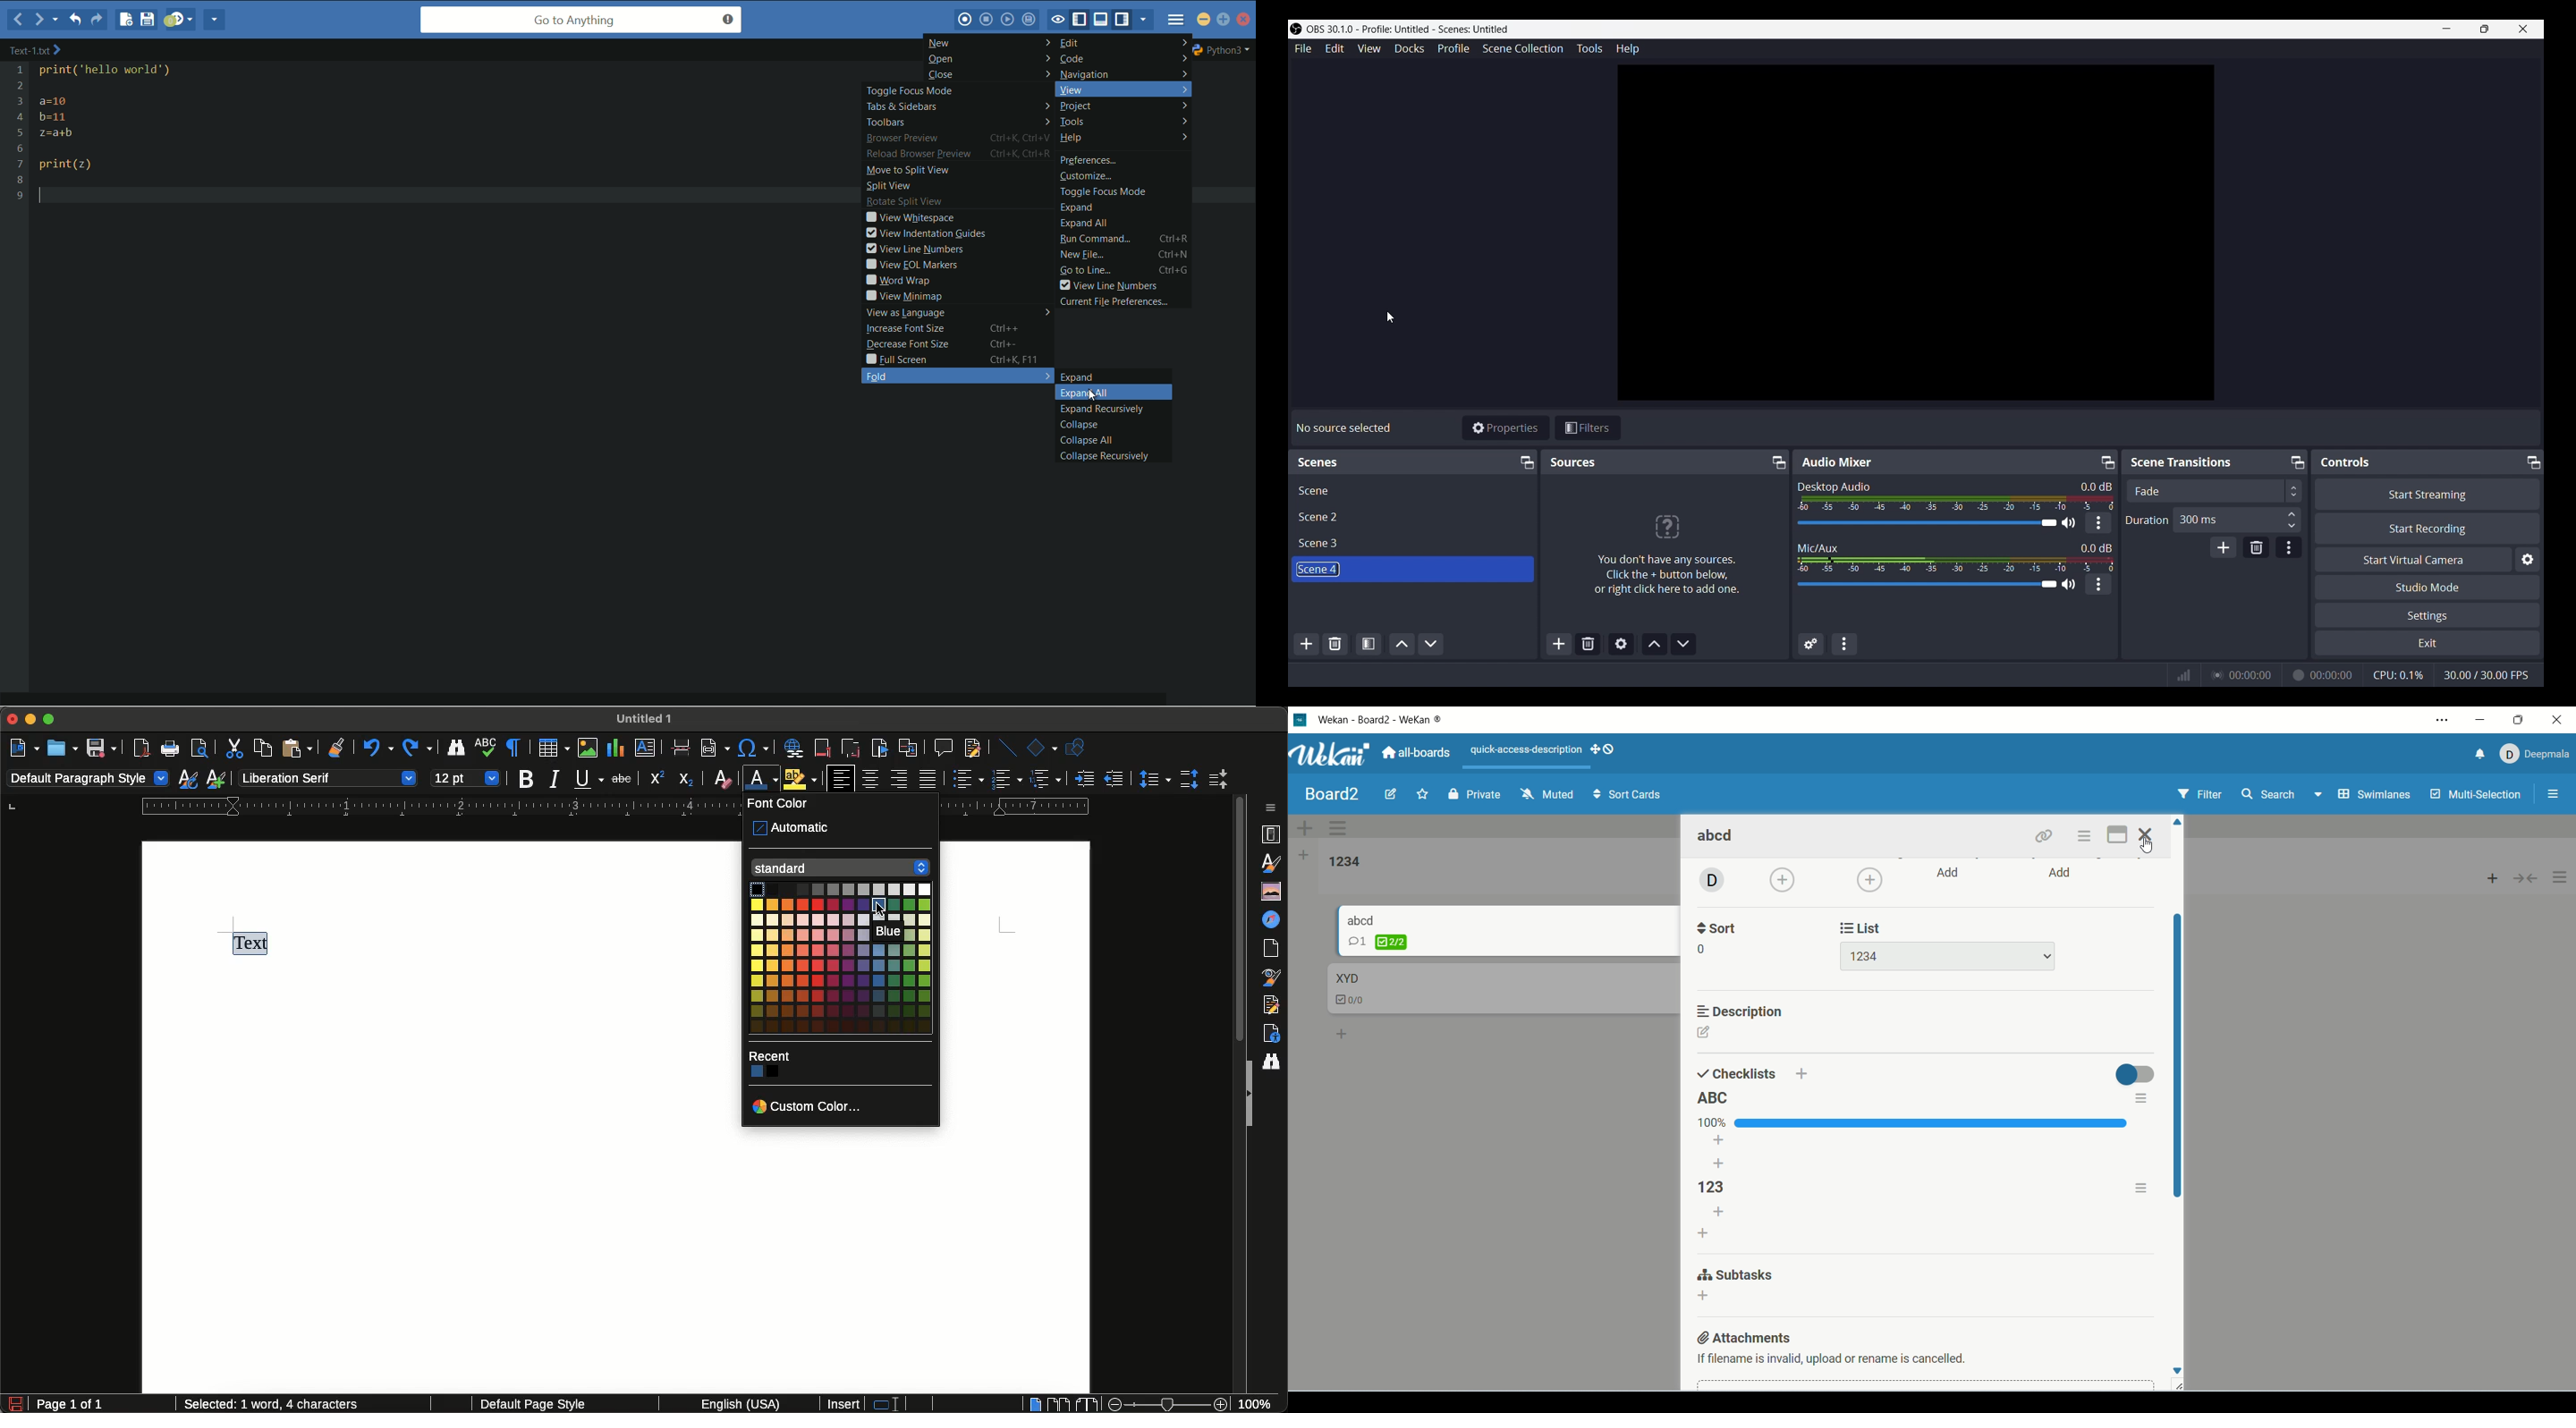  I want to click on add, so click(1950, 873).